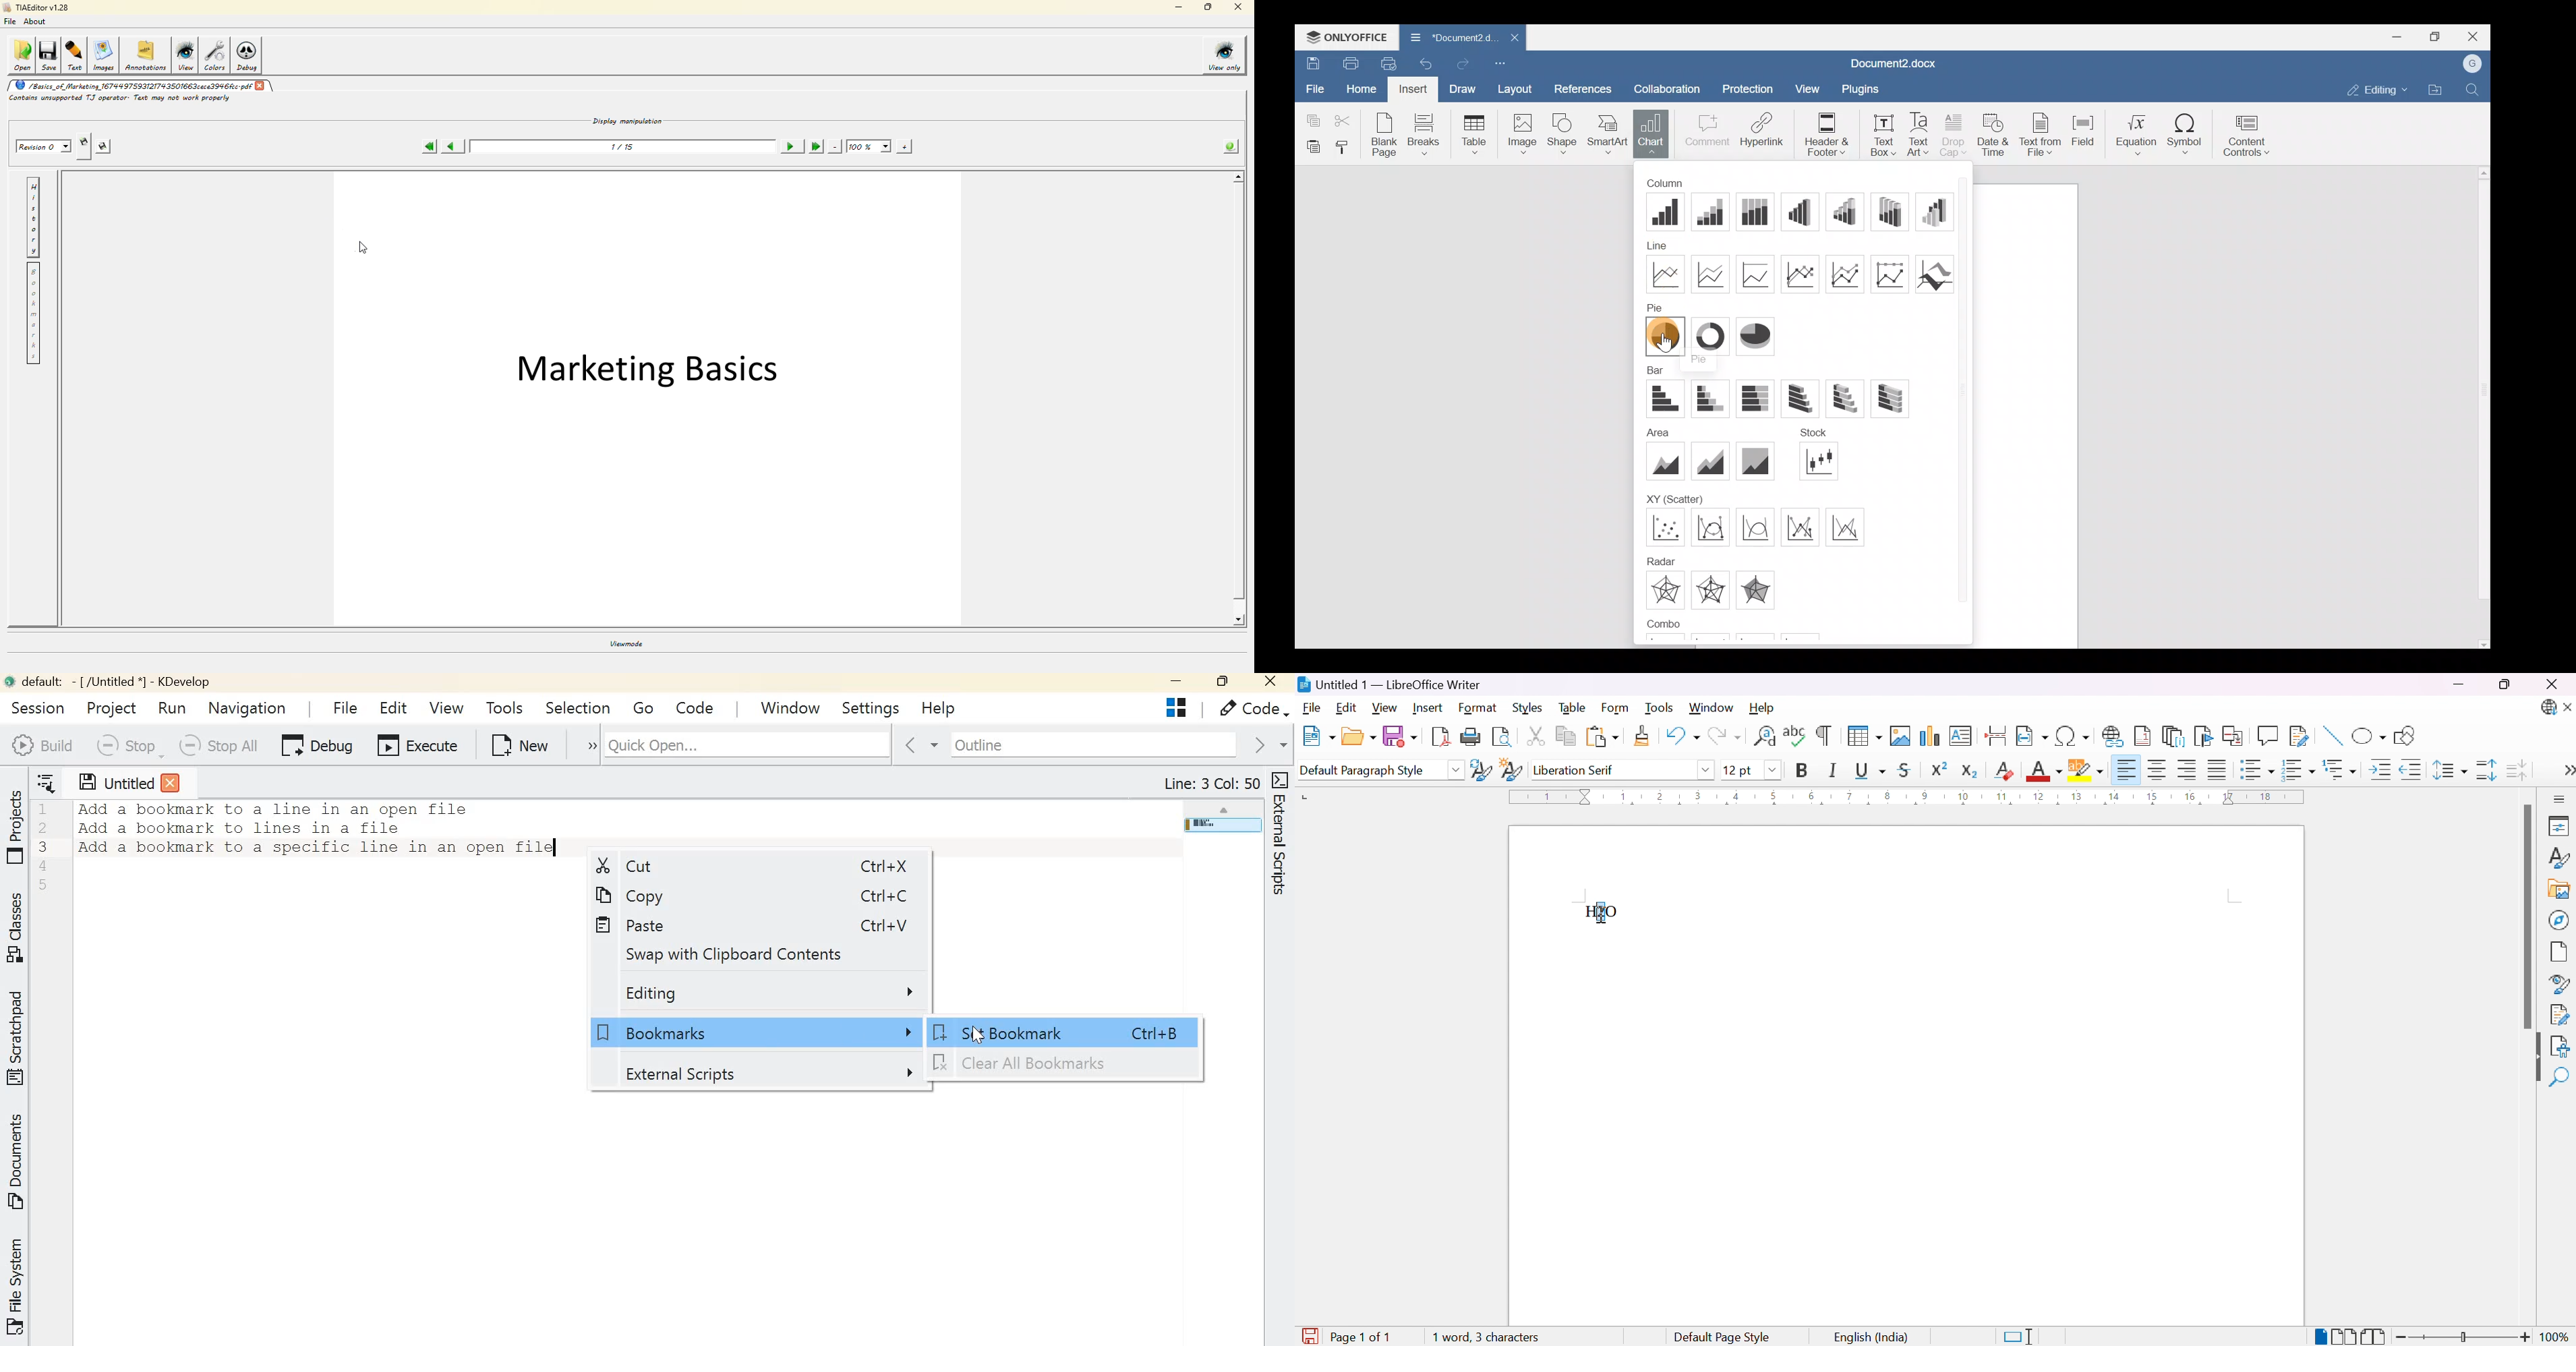 This screenshot has height=1372, width=2576. Describe the element at coordinates (1449, 37) in the screenshot. I see `Document name` at that location.